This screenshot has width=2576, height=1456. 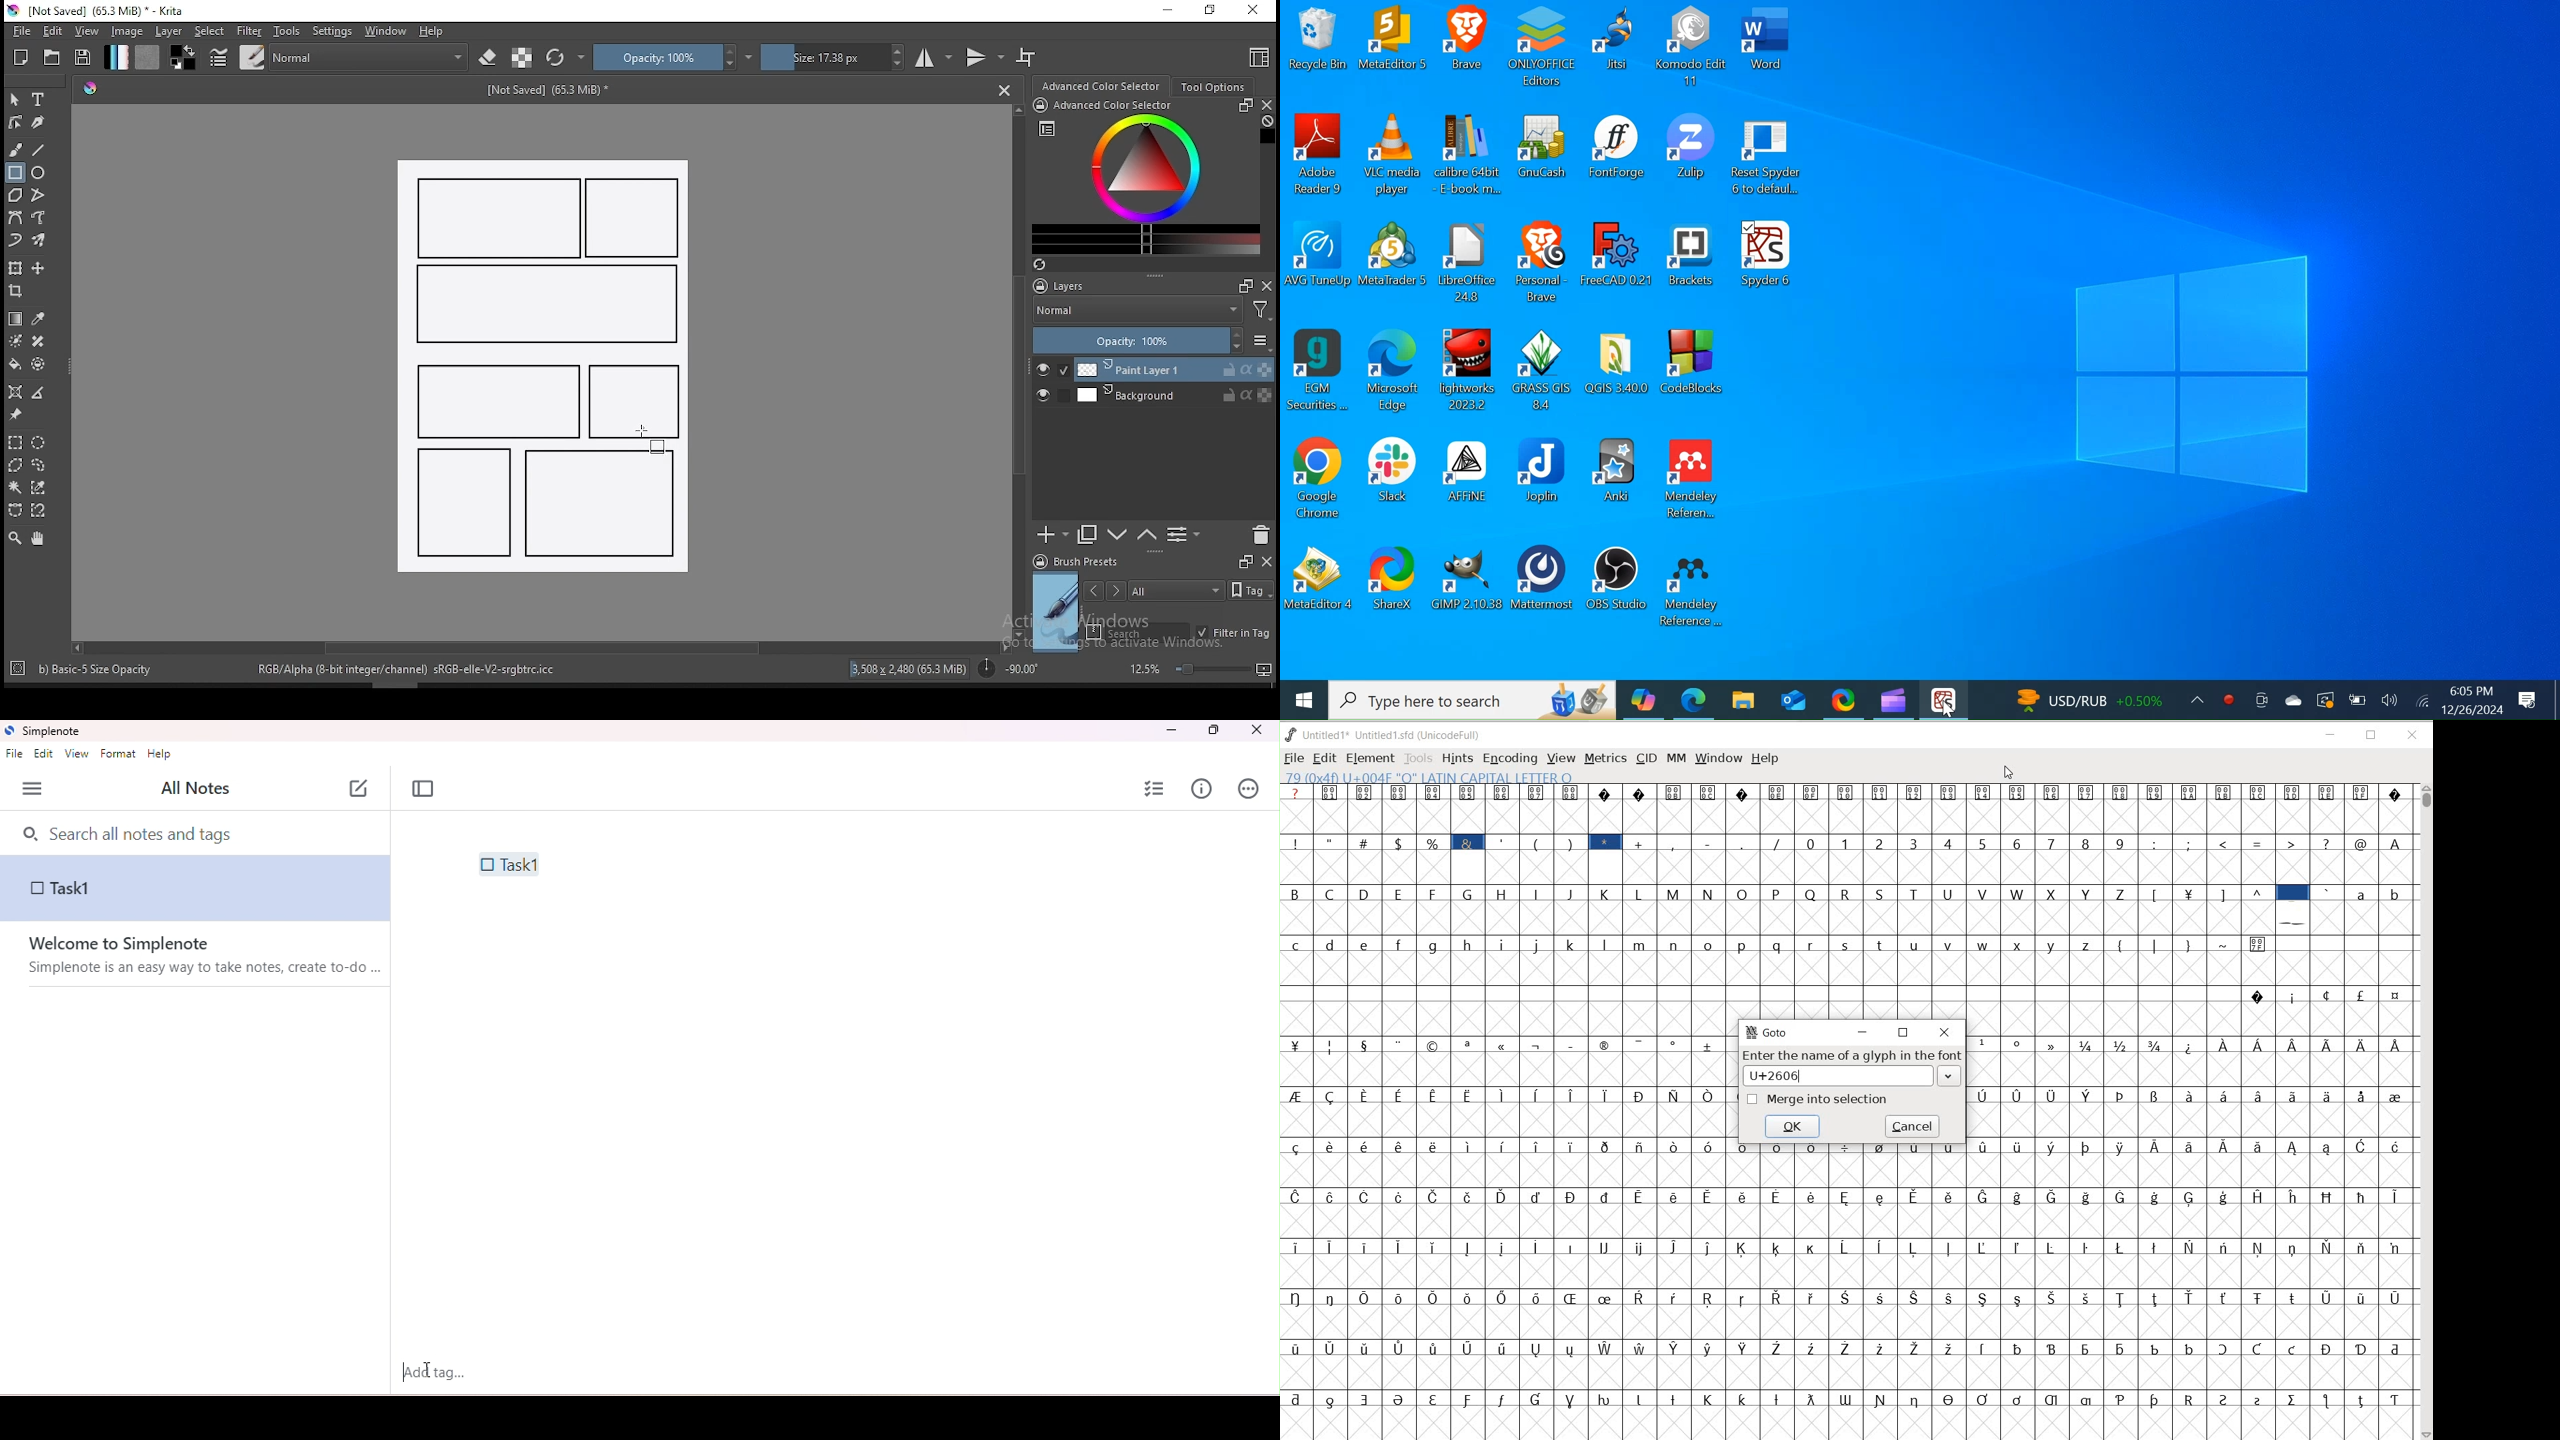 What do you see at coordinates (40, 242) in the screenshot?
I see `multibrush tool` at bounding box center [40, 242].